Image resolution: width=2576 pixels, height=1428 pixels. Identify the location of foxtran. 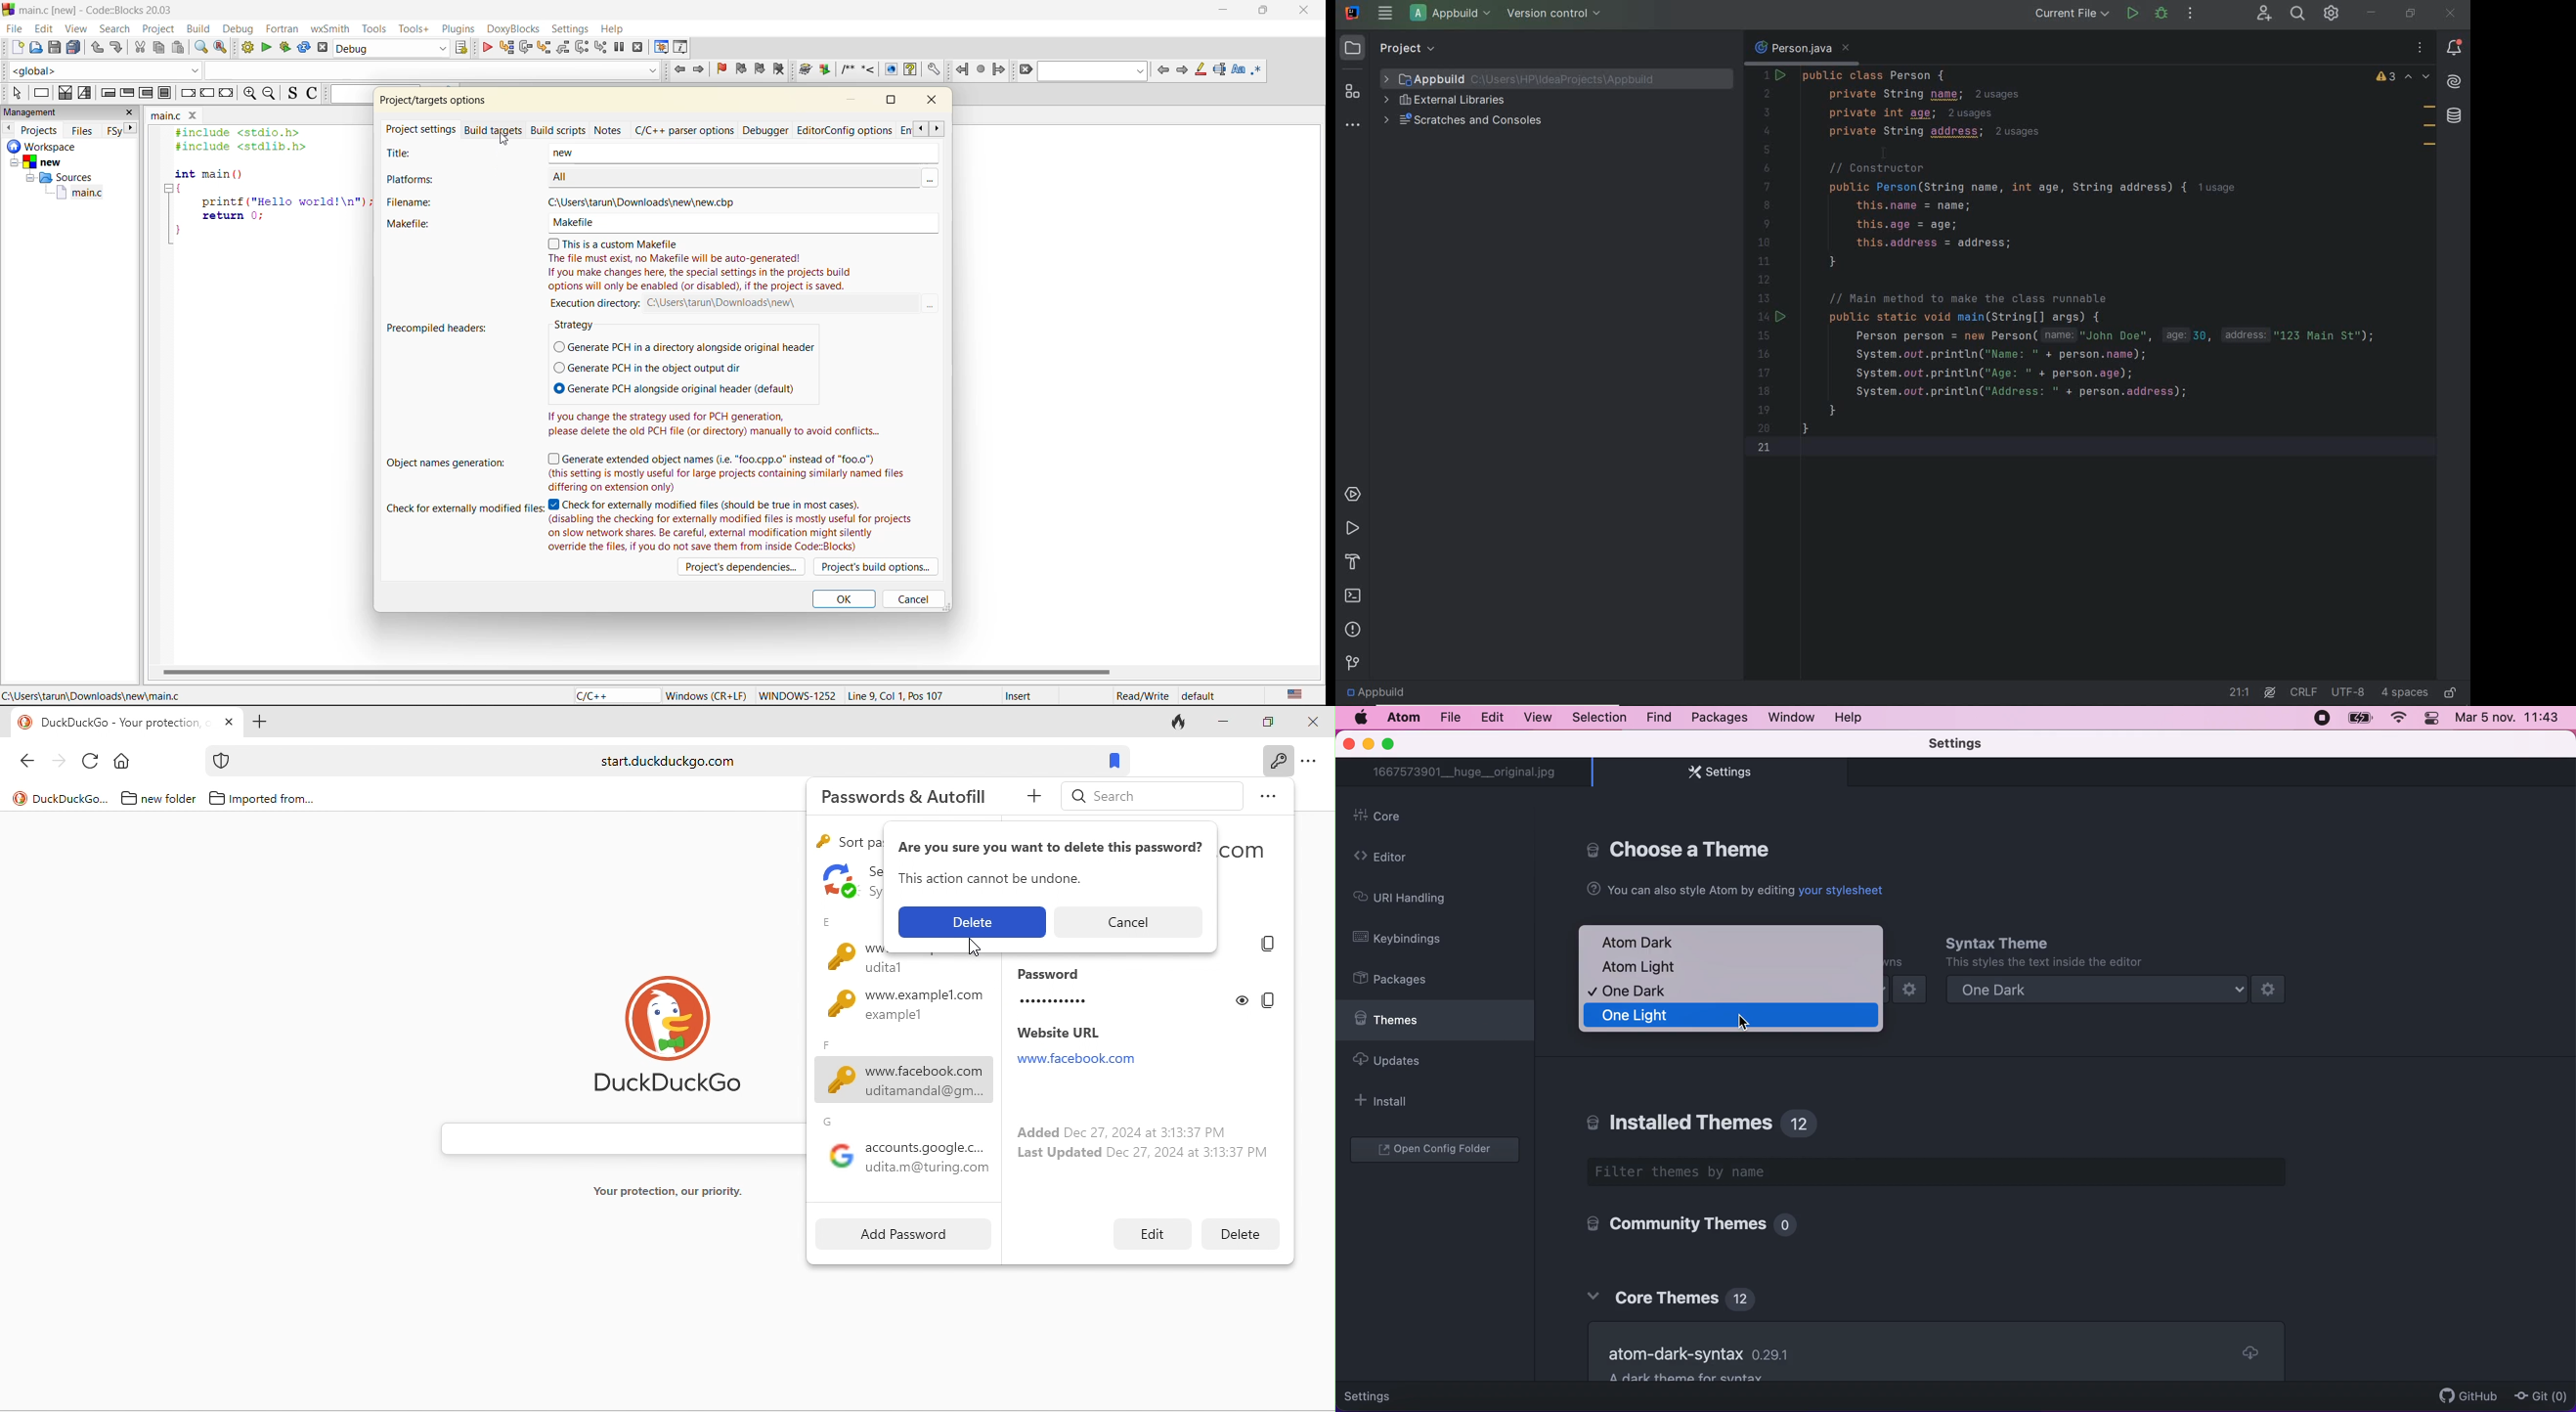
(284, 30).